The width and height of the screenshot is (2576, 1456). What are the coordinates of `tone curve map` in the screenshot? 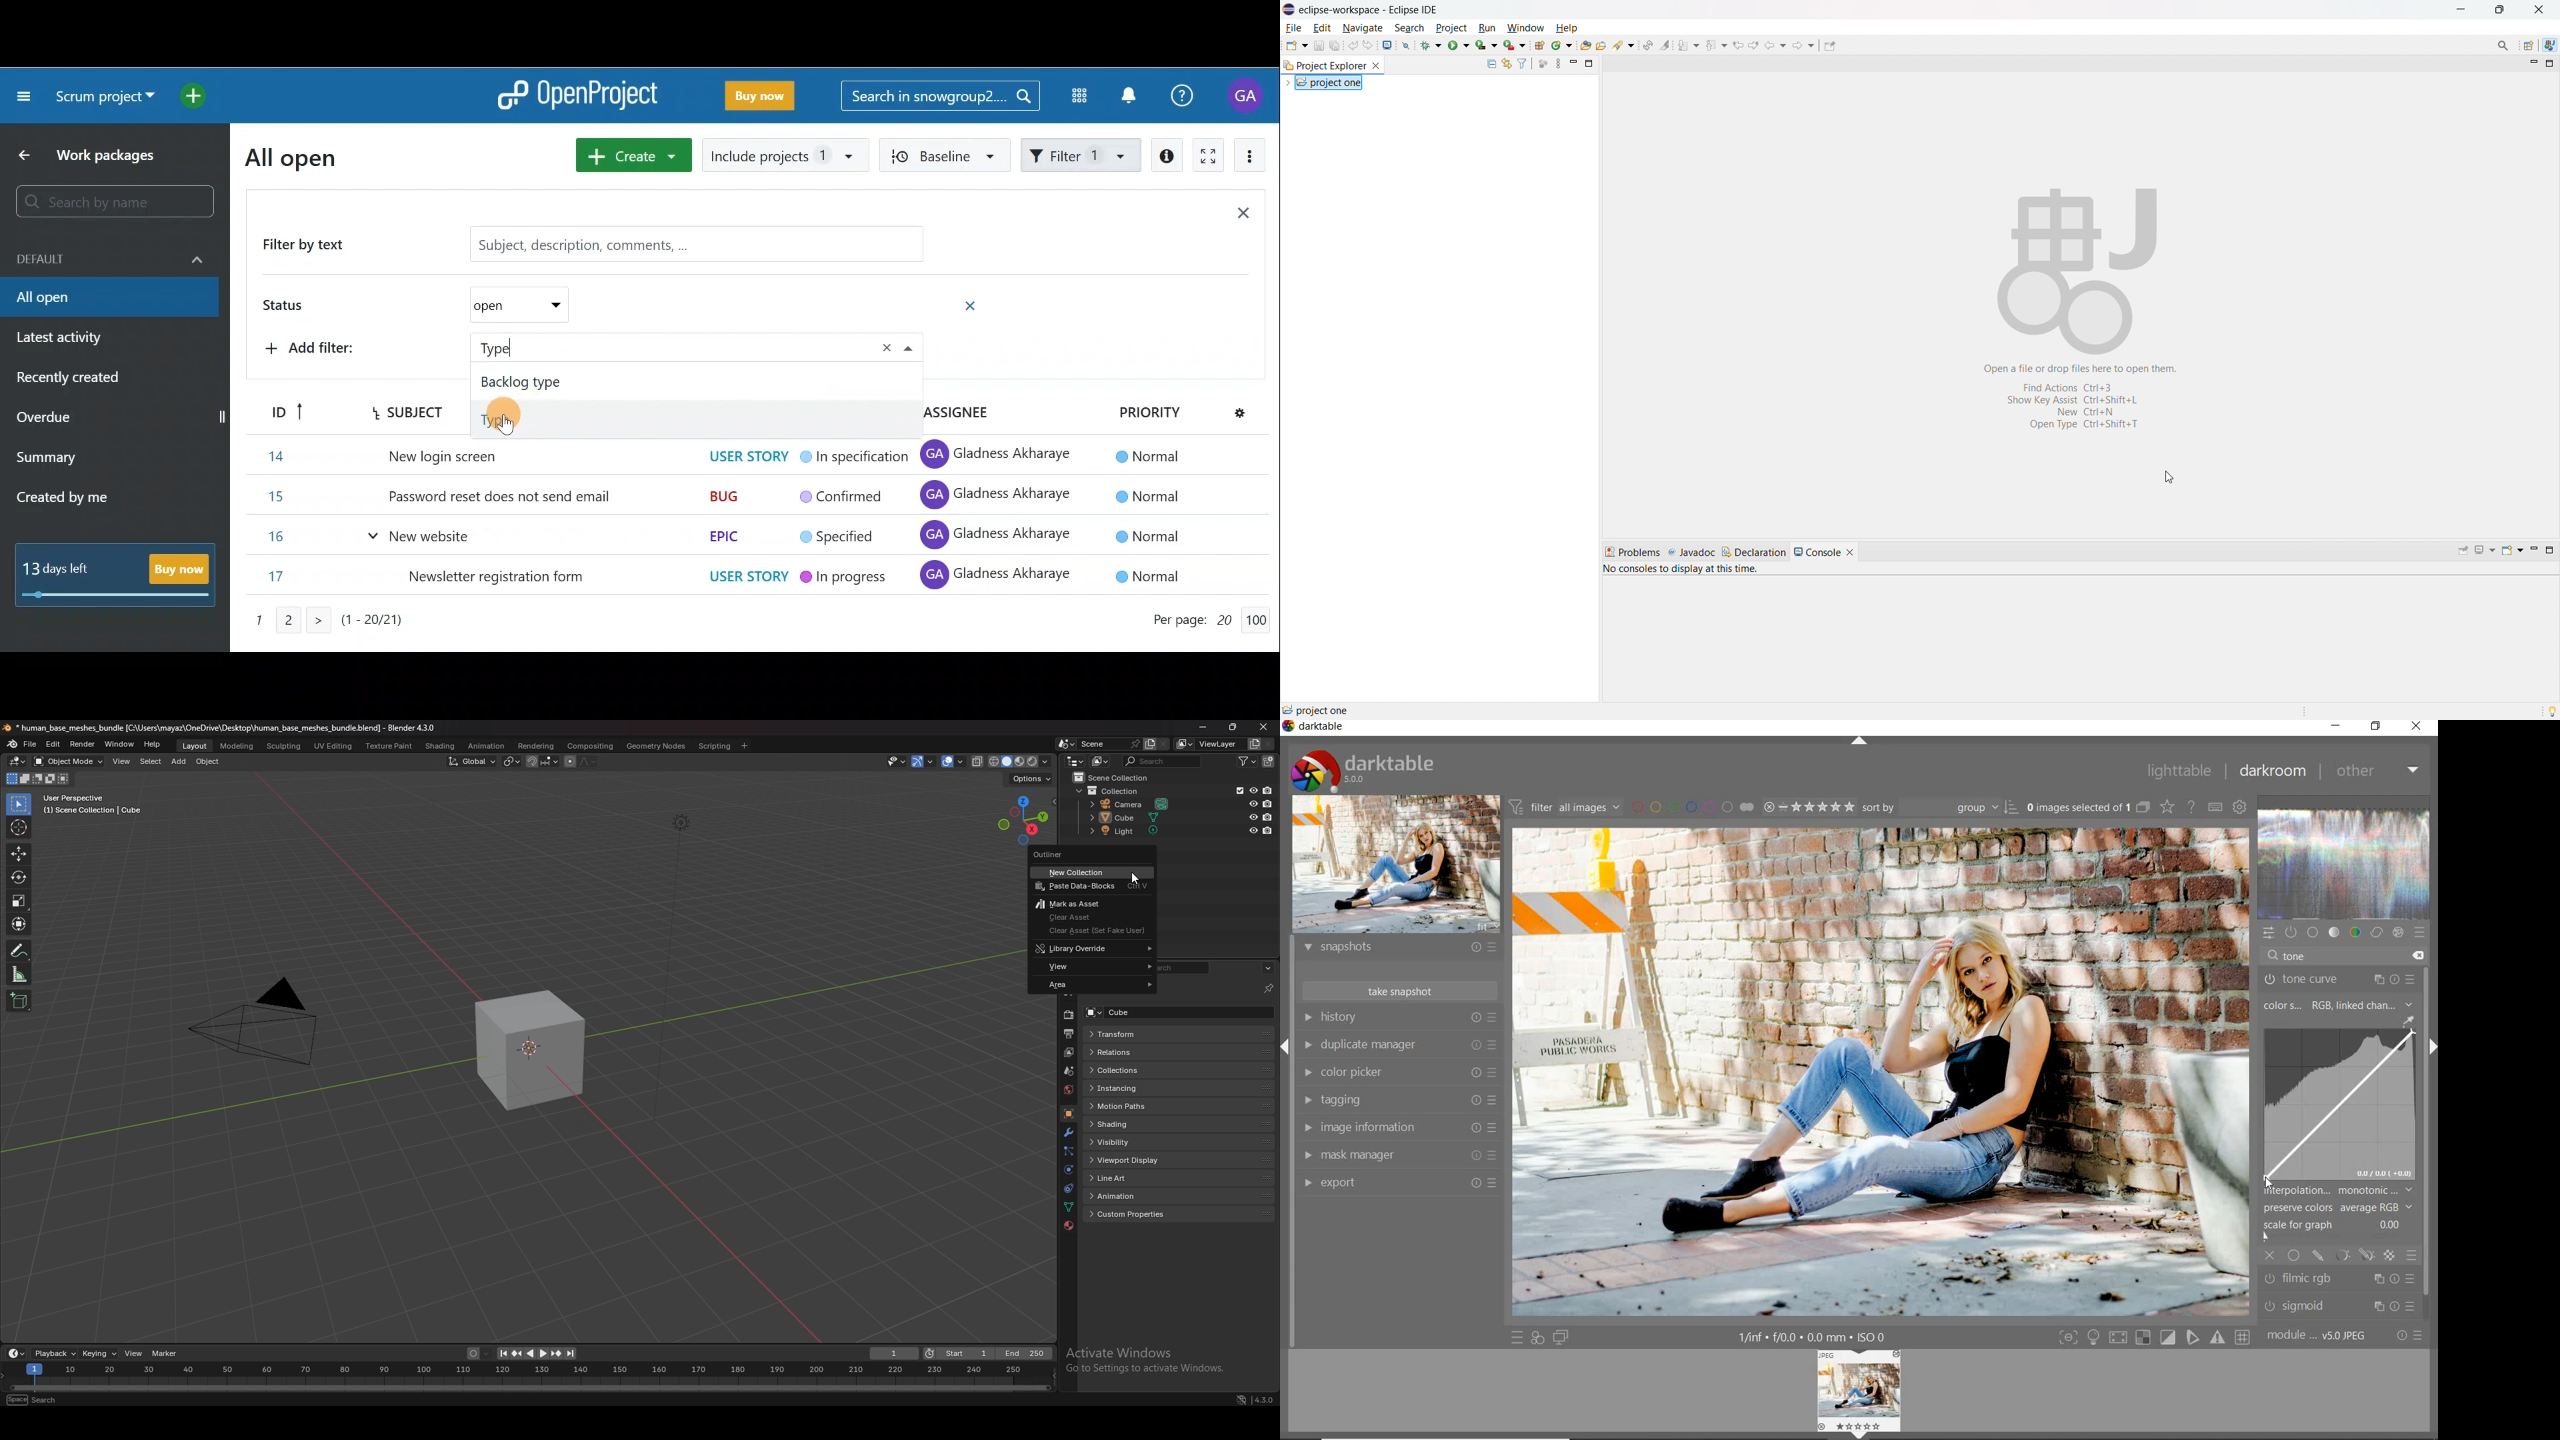 It's located at (2340, 1106).